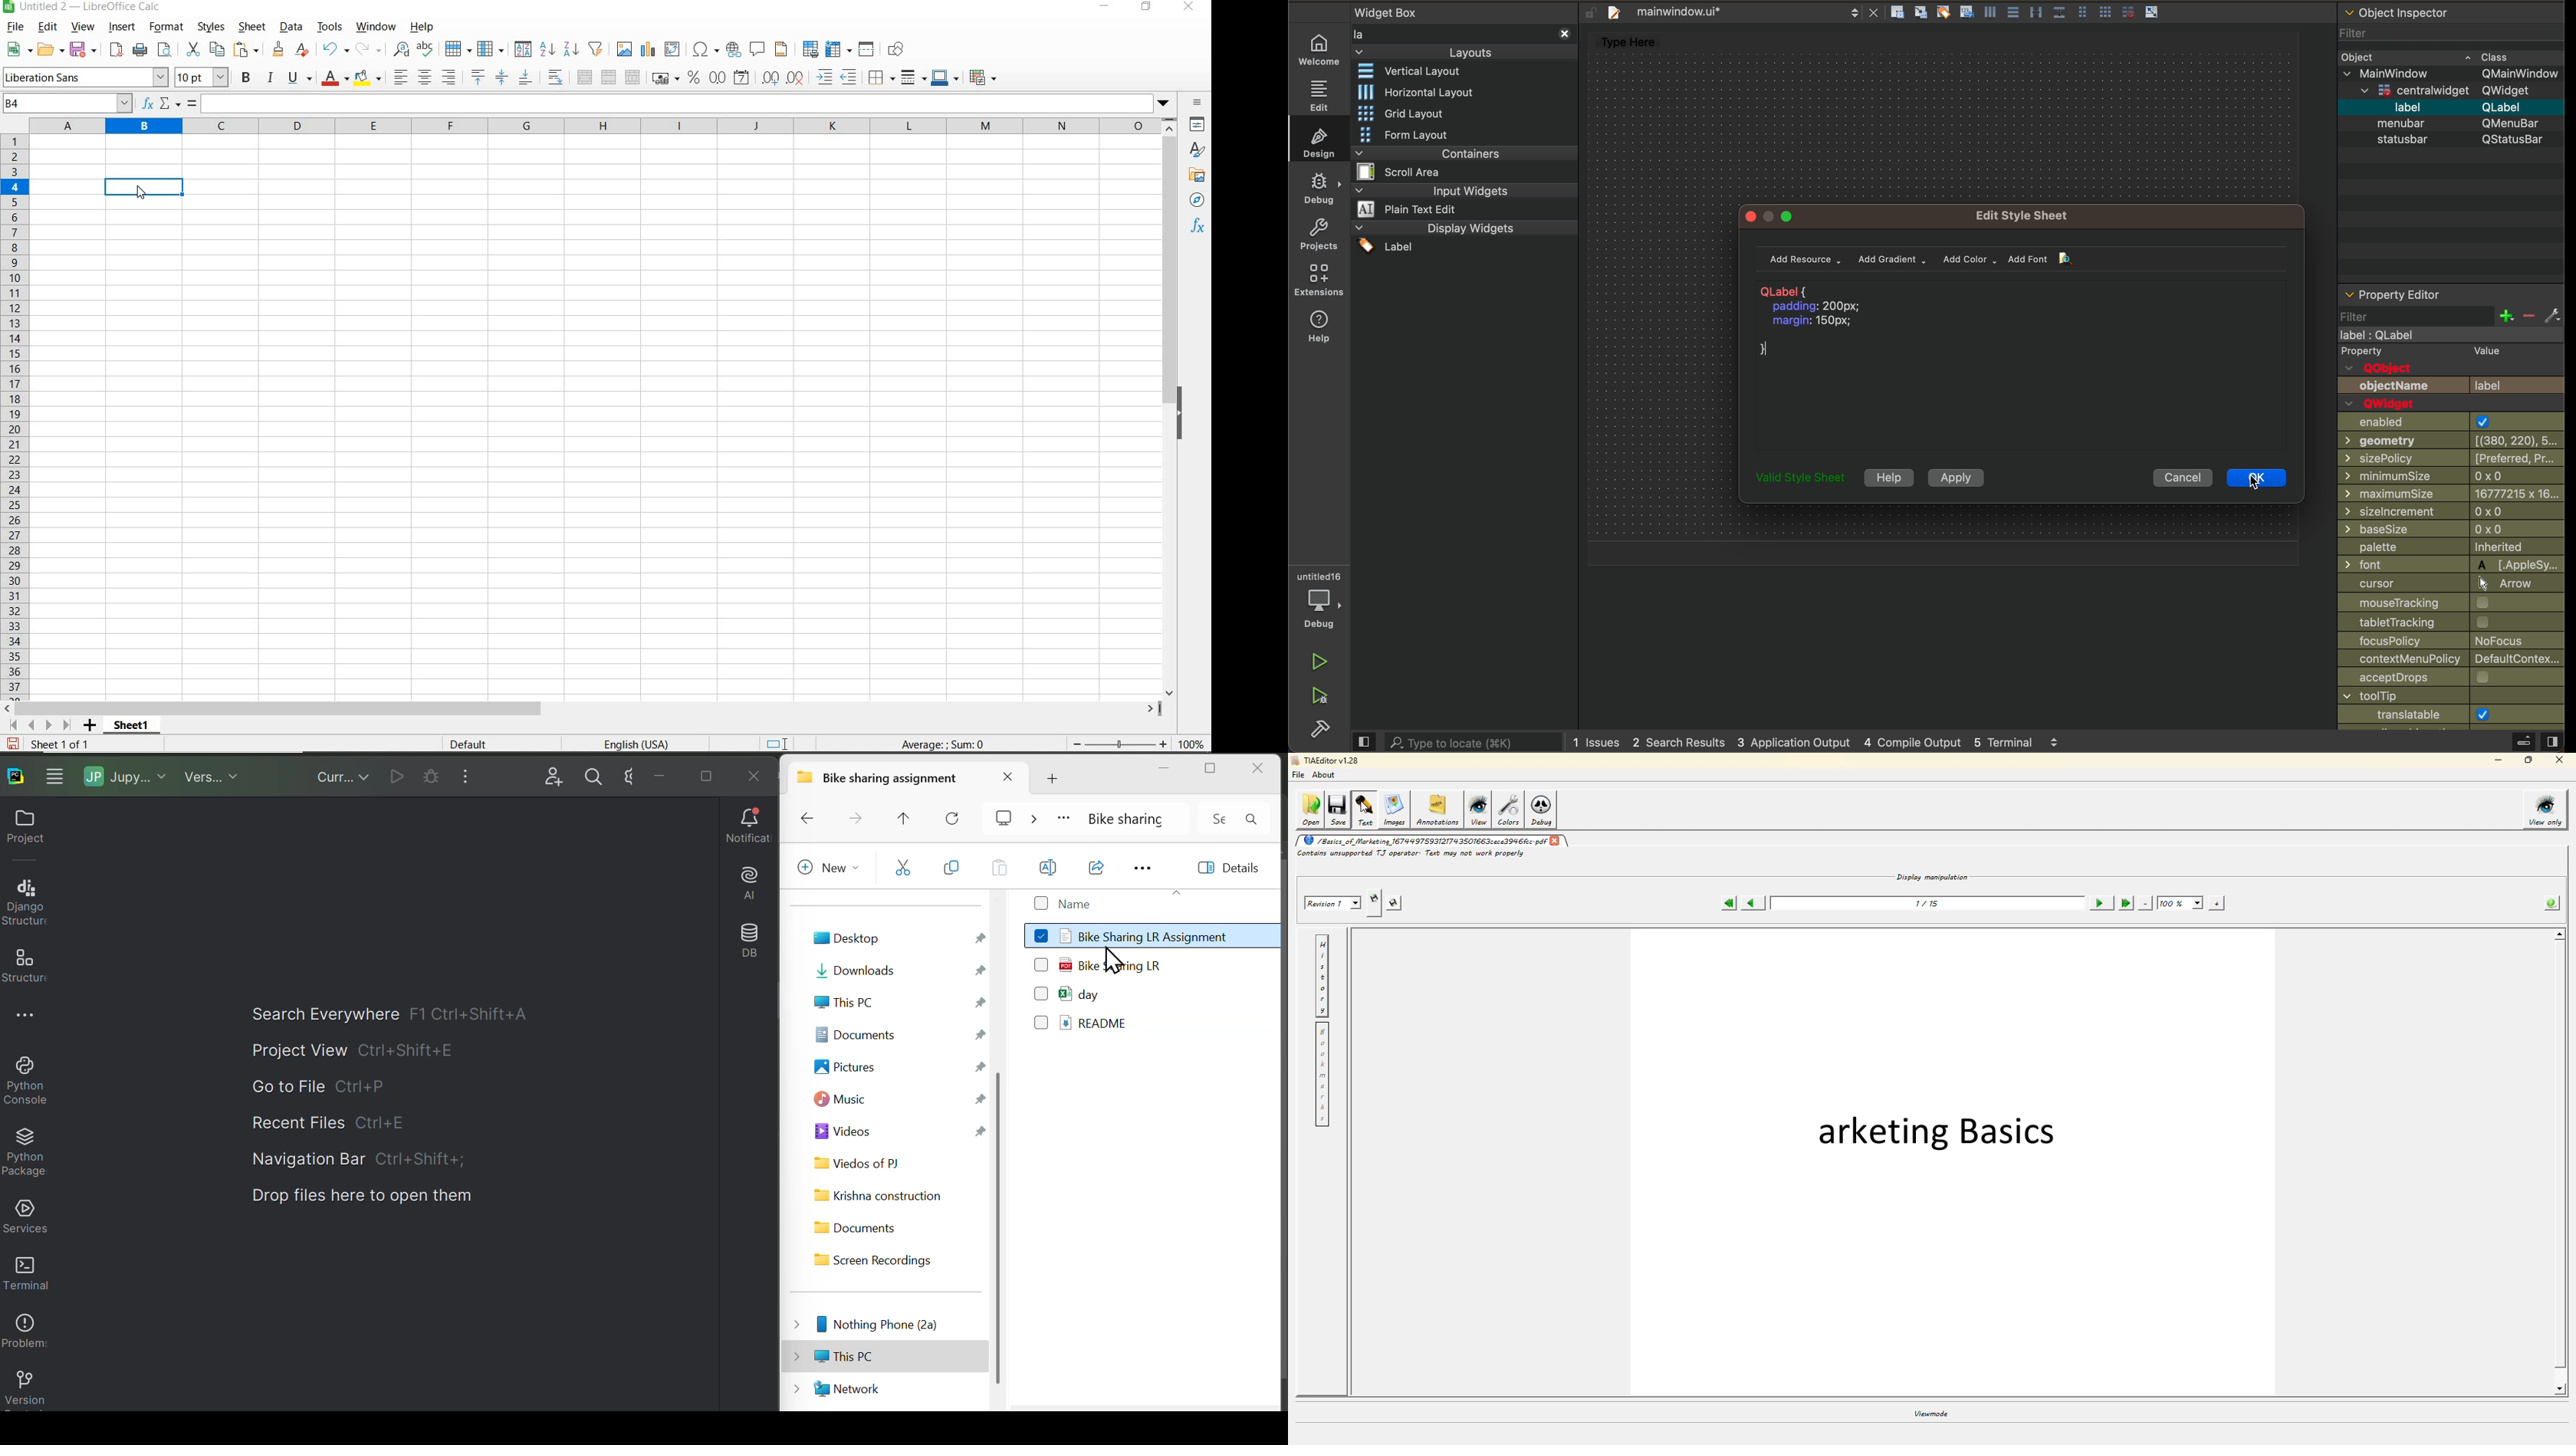 The width and height of the screenshot is (2576, 1456). What do you see at coordinates (1954, 477) in the screenshot?
I see `apply` at bounding box center [1954, 477].